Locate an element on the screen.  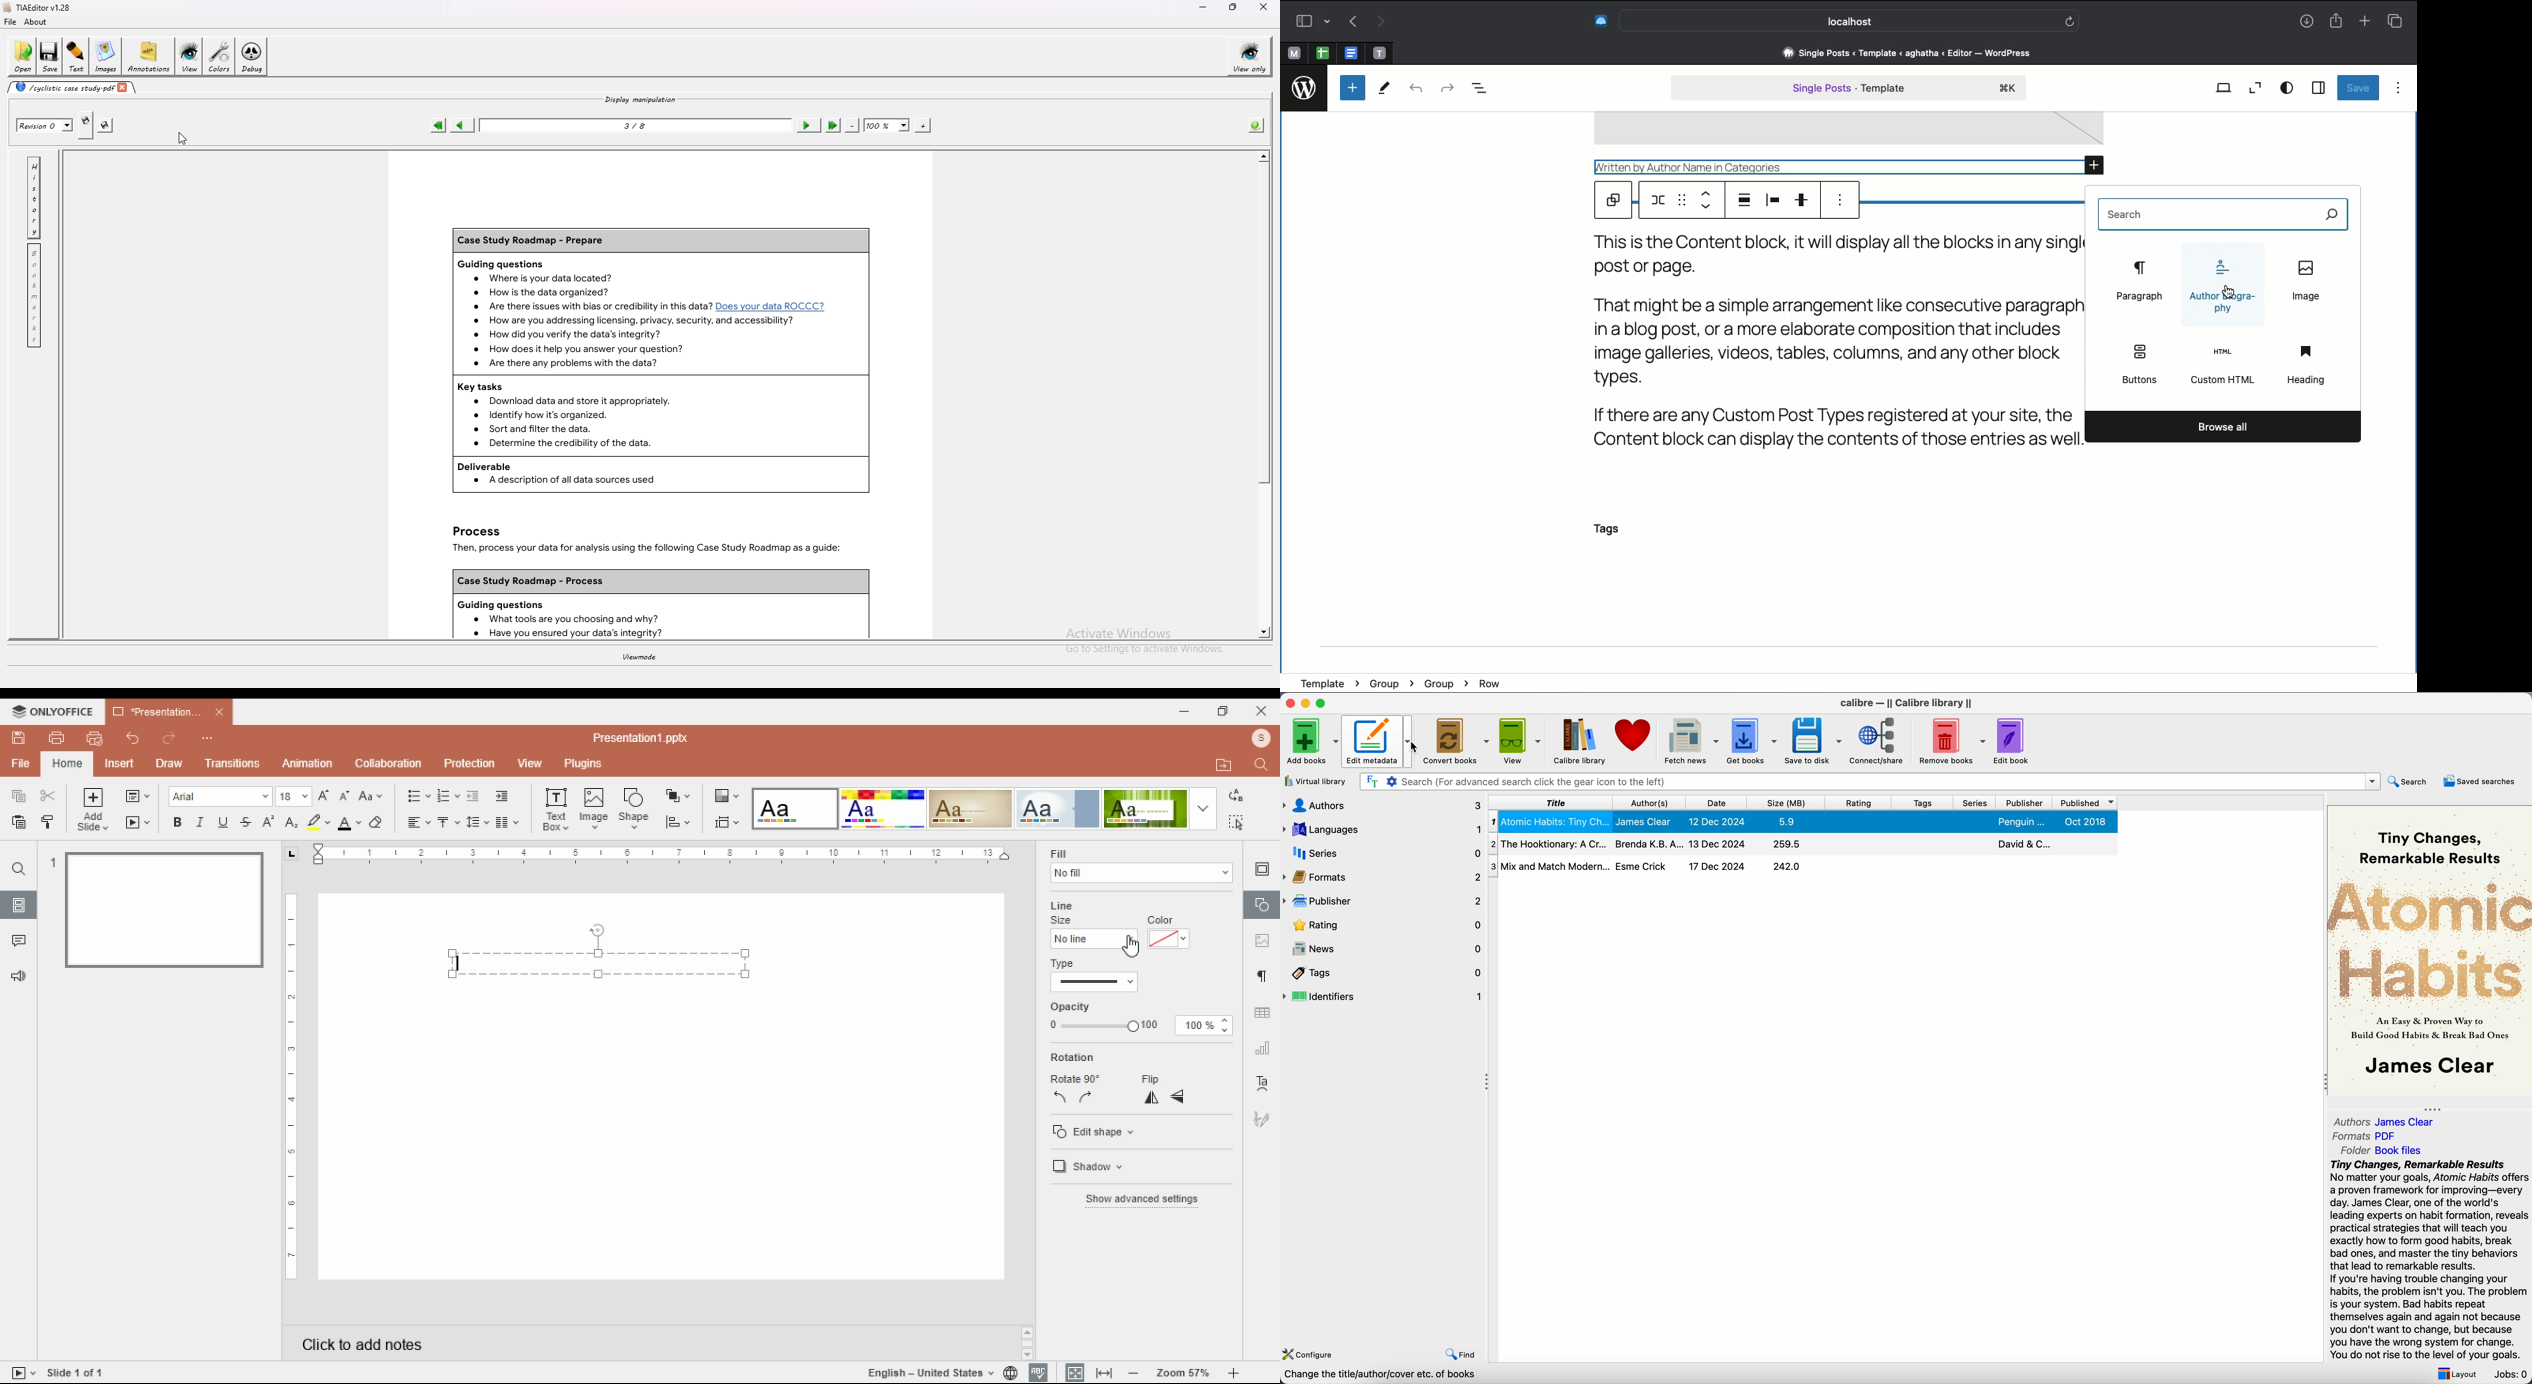
calibre library is located at coordinates (1578, 740).